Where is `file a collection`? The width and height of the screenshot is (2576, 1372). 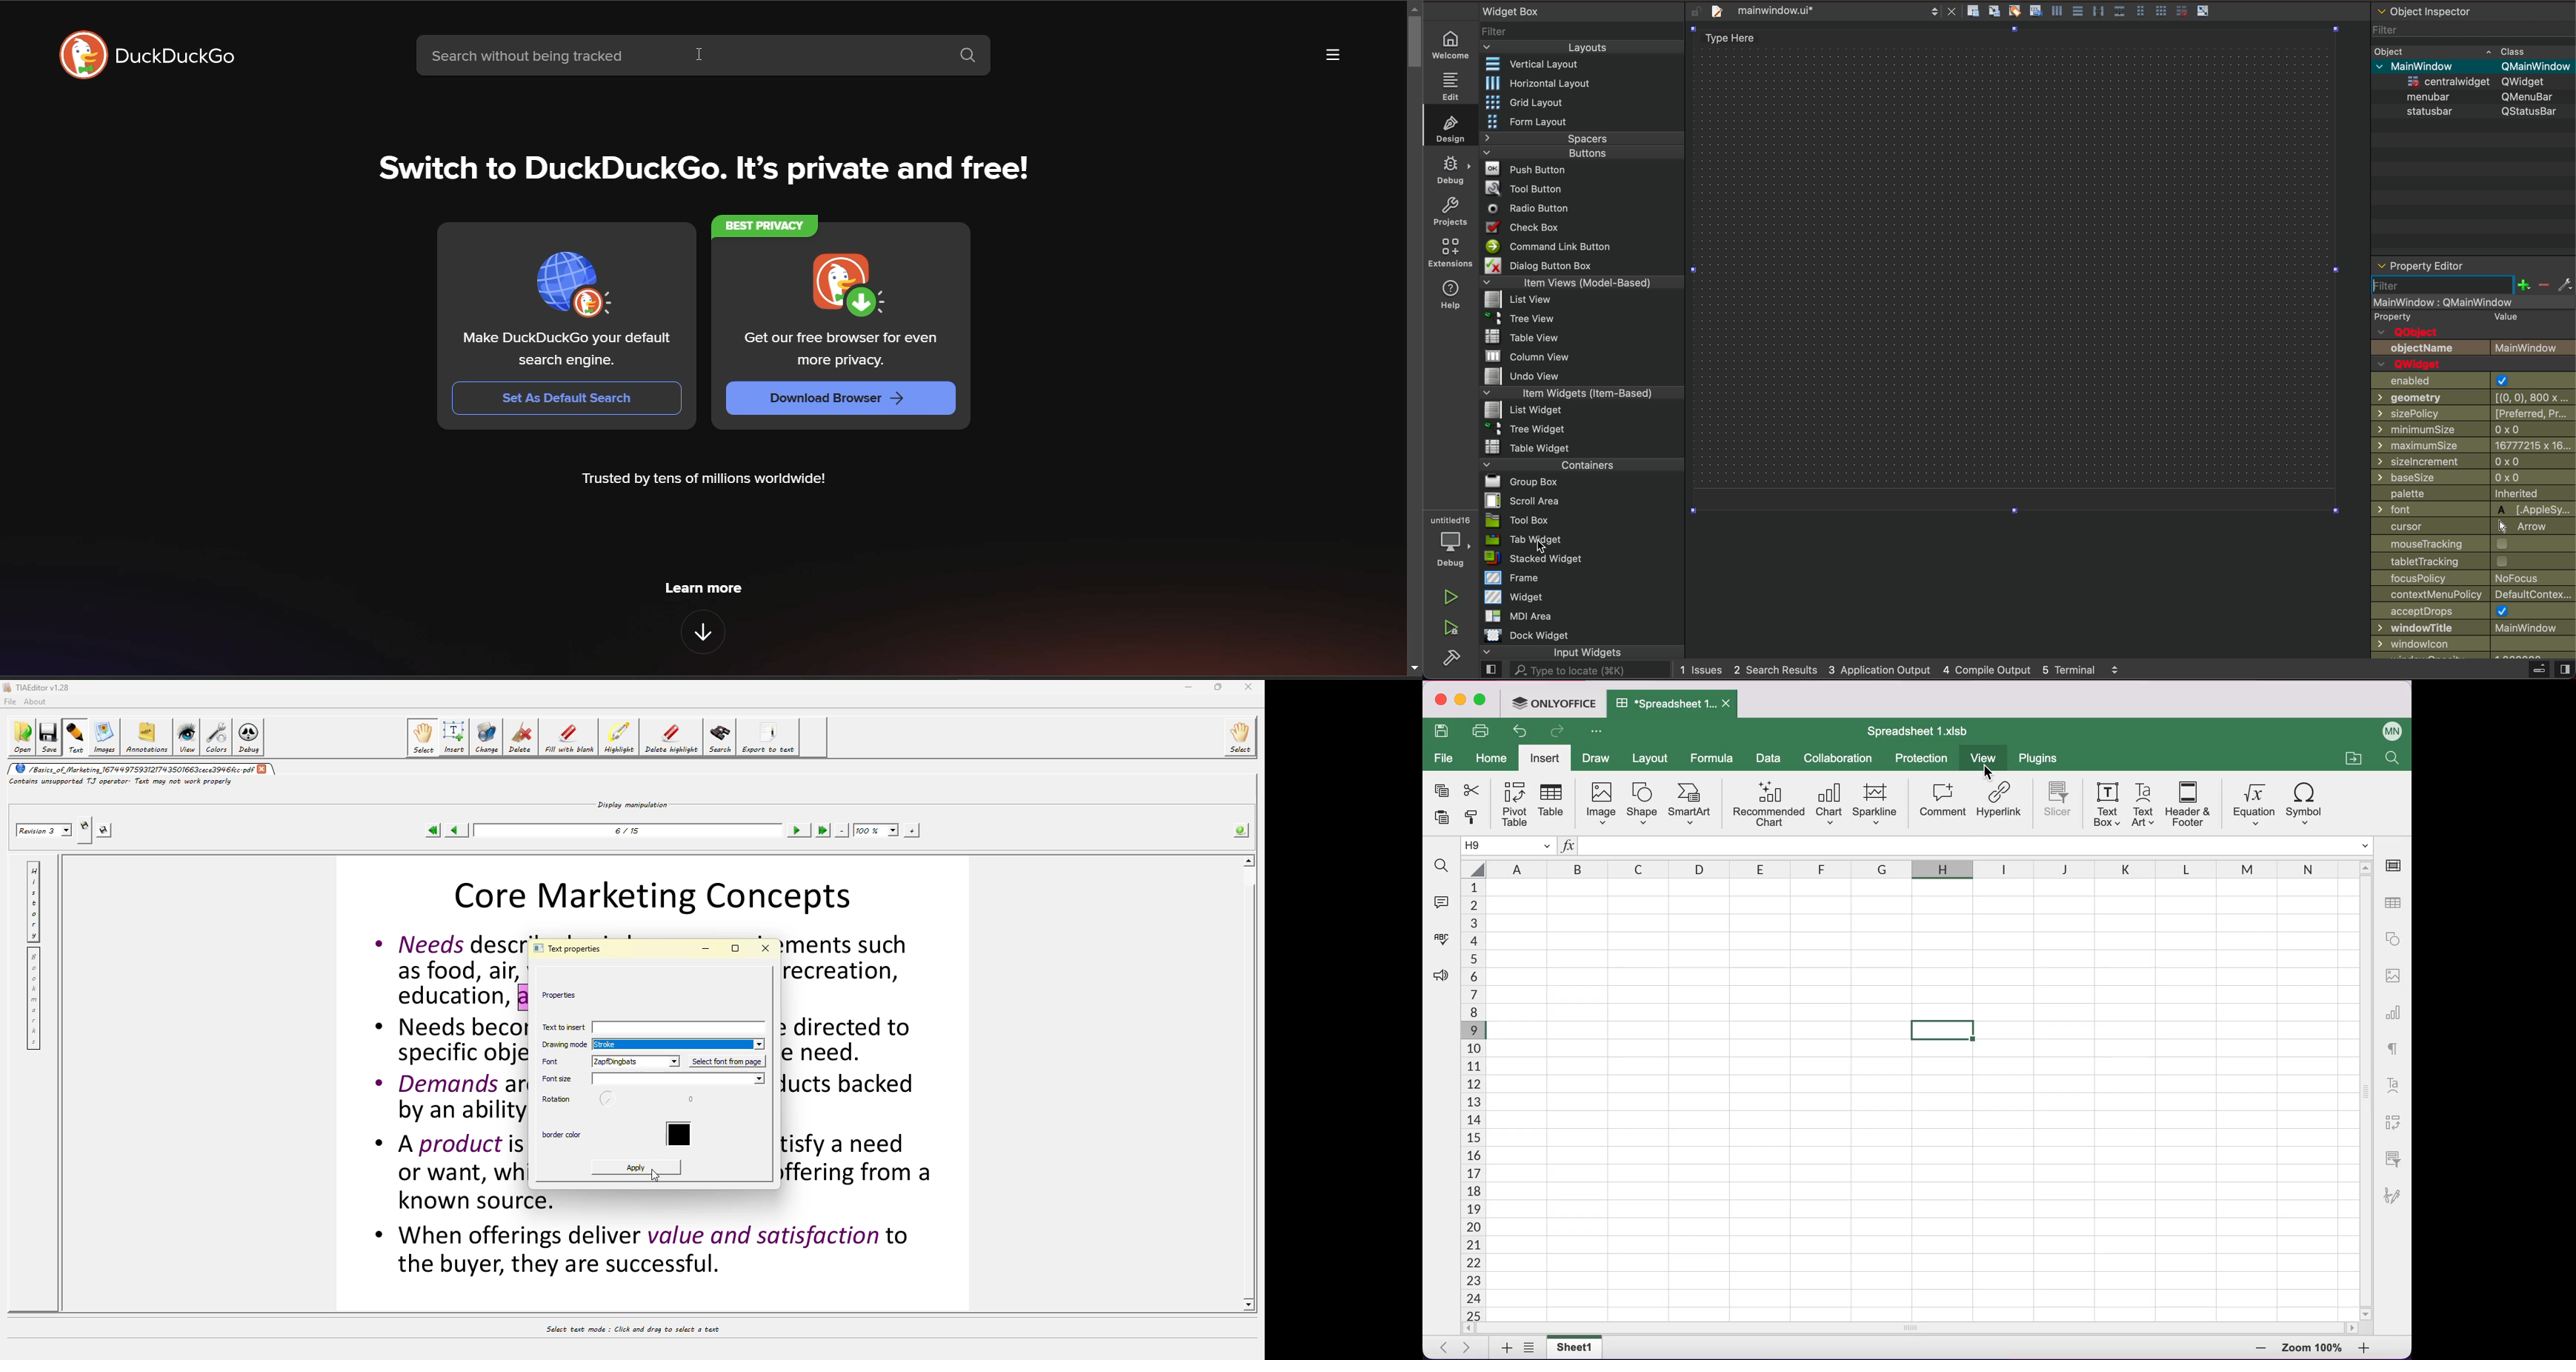 file a collection is located at coordinates (2352, 760).